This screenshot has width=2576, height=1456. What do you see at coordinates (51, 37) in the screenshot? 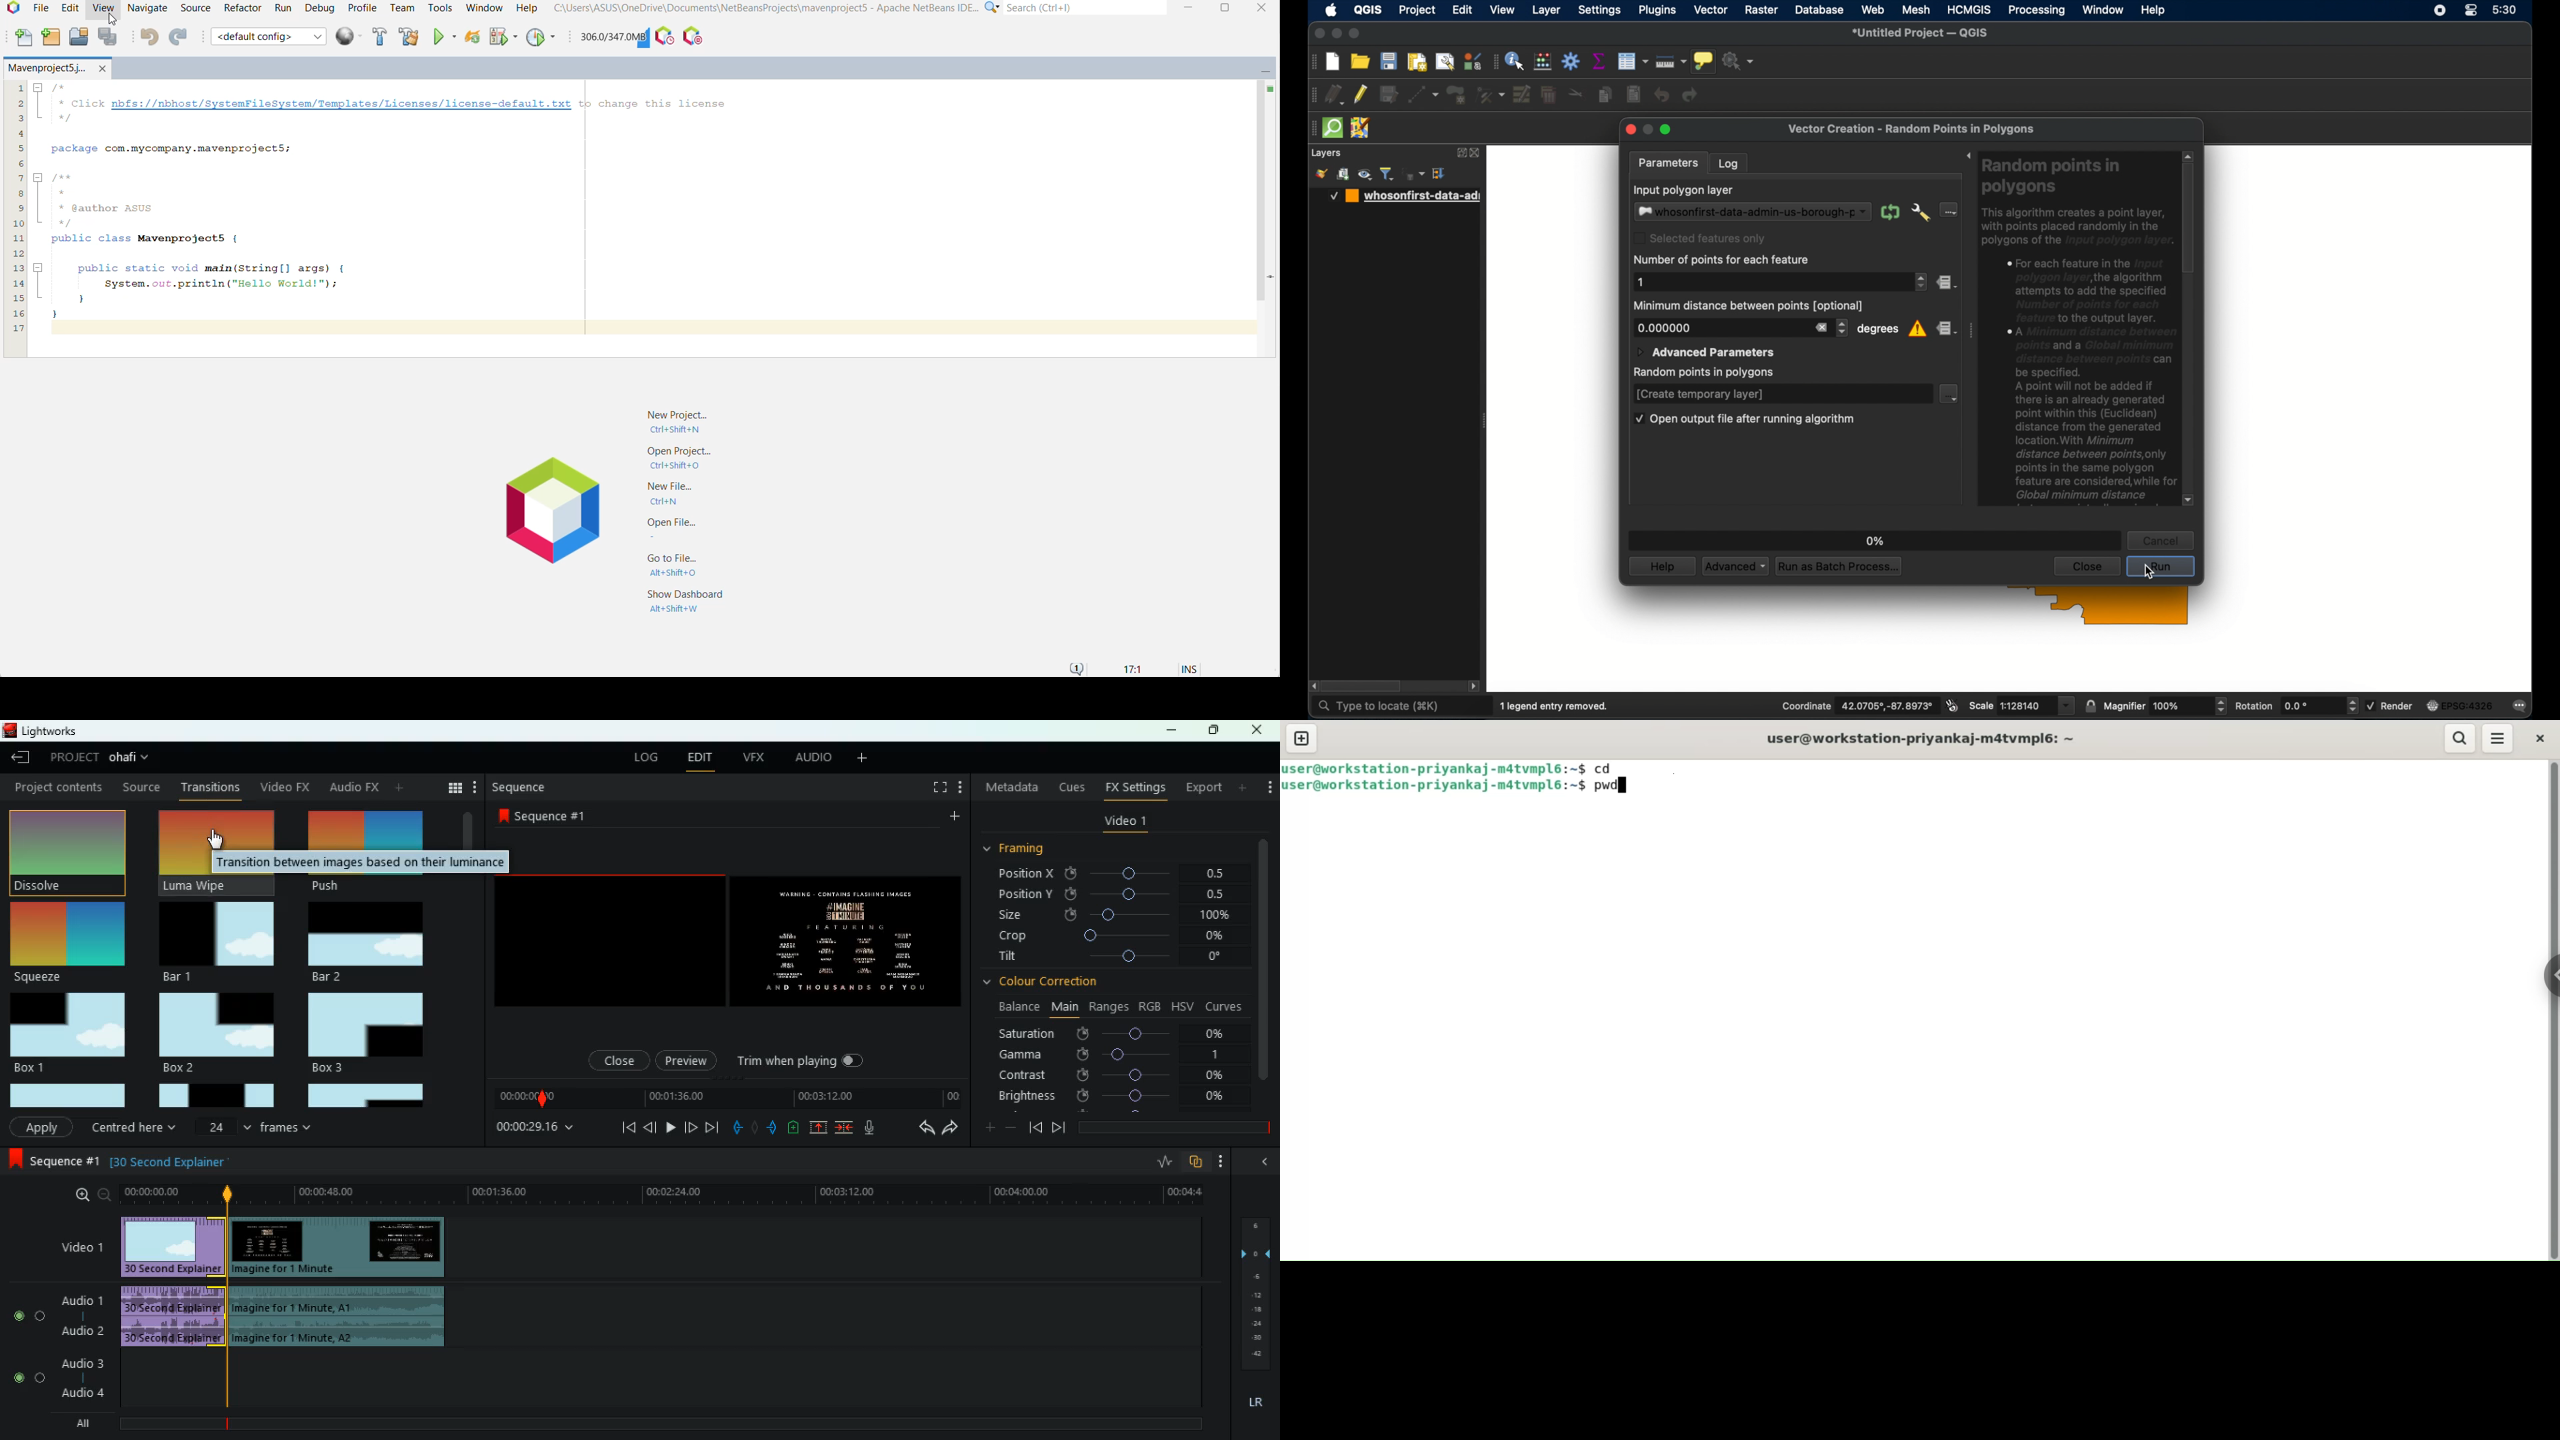
I see `New Project` at bounding box center [51, 37].